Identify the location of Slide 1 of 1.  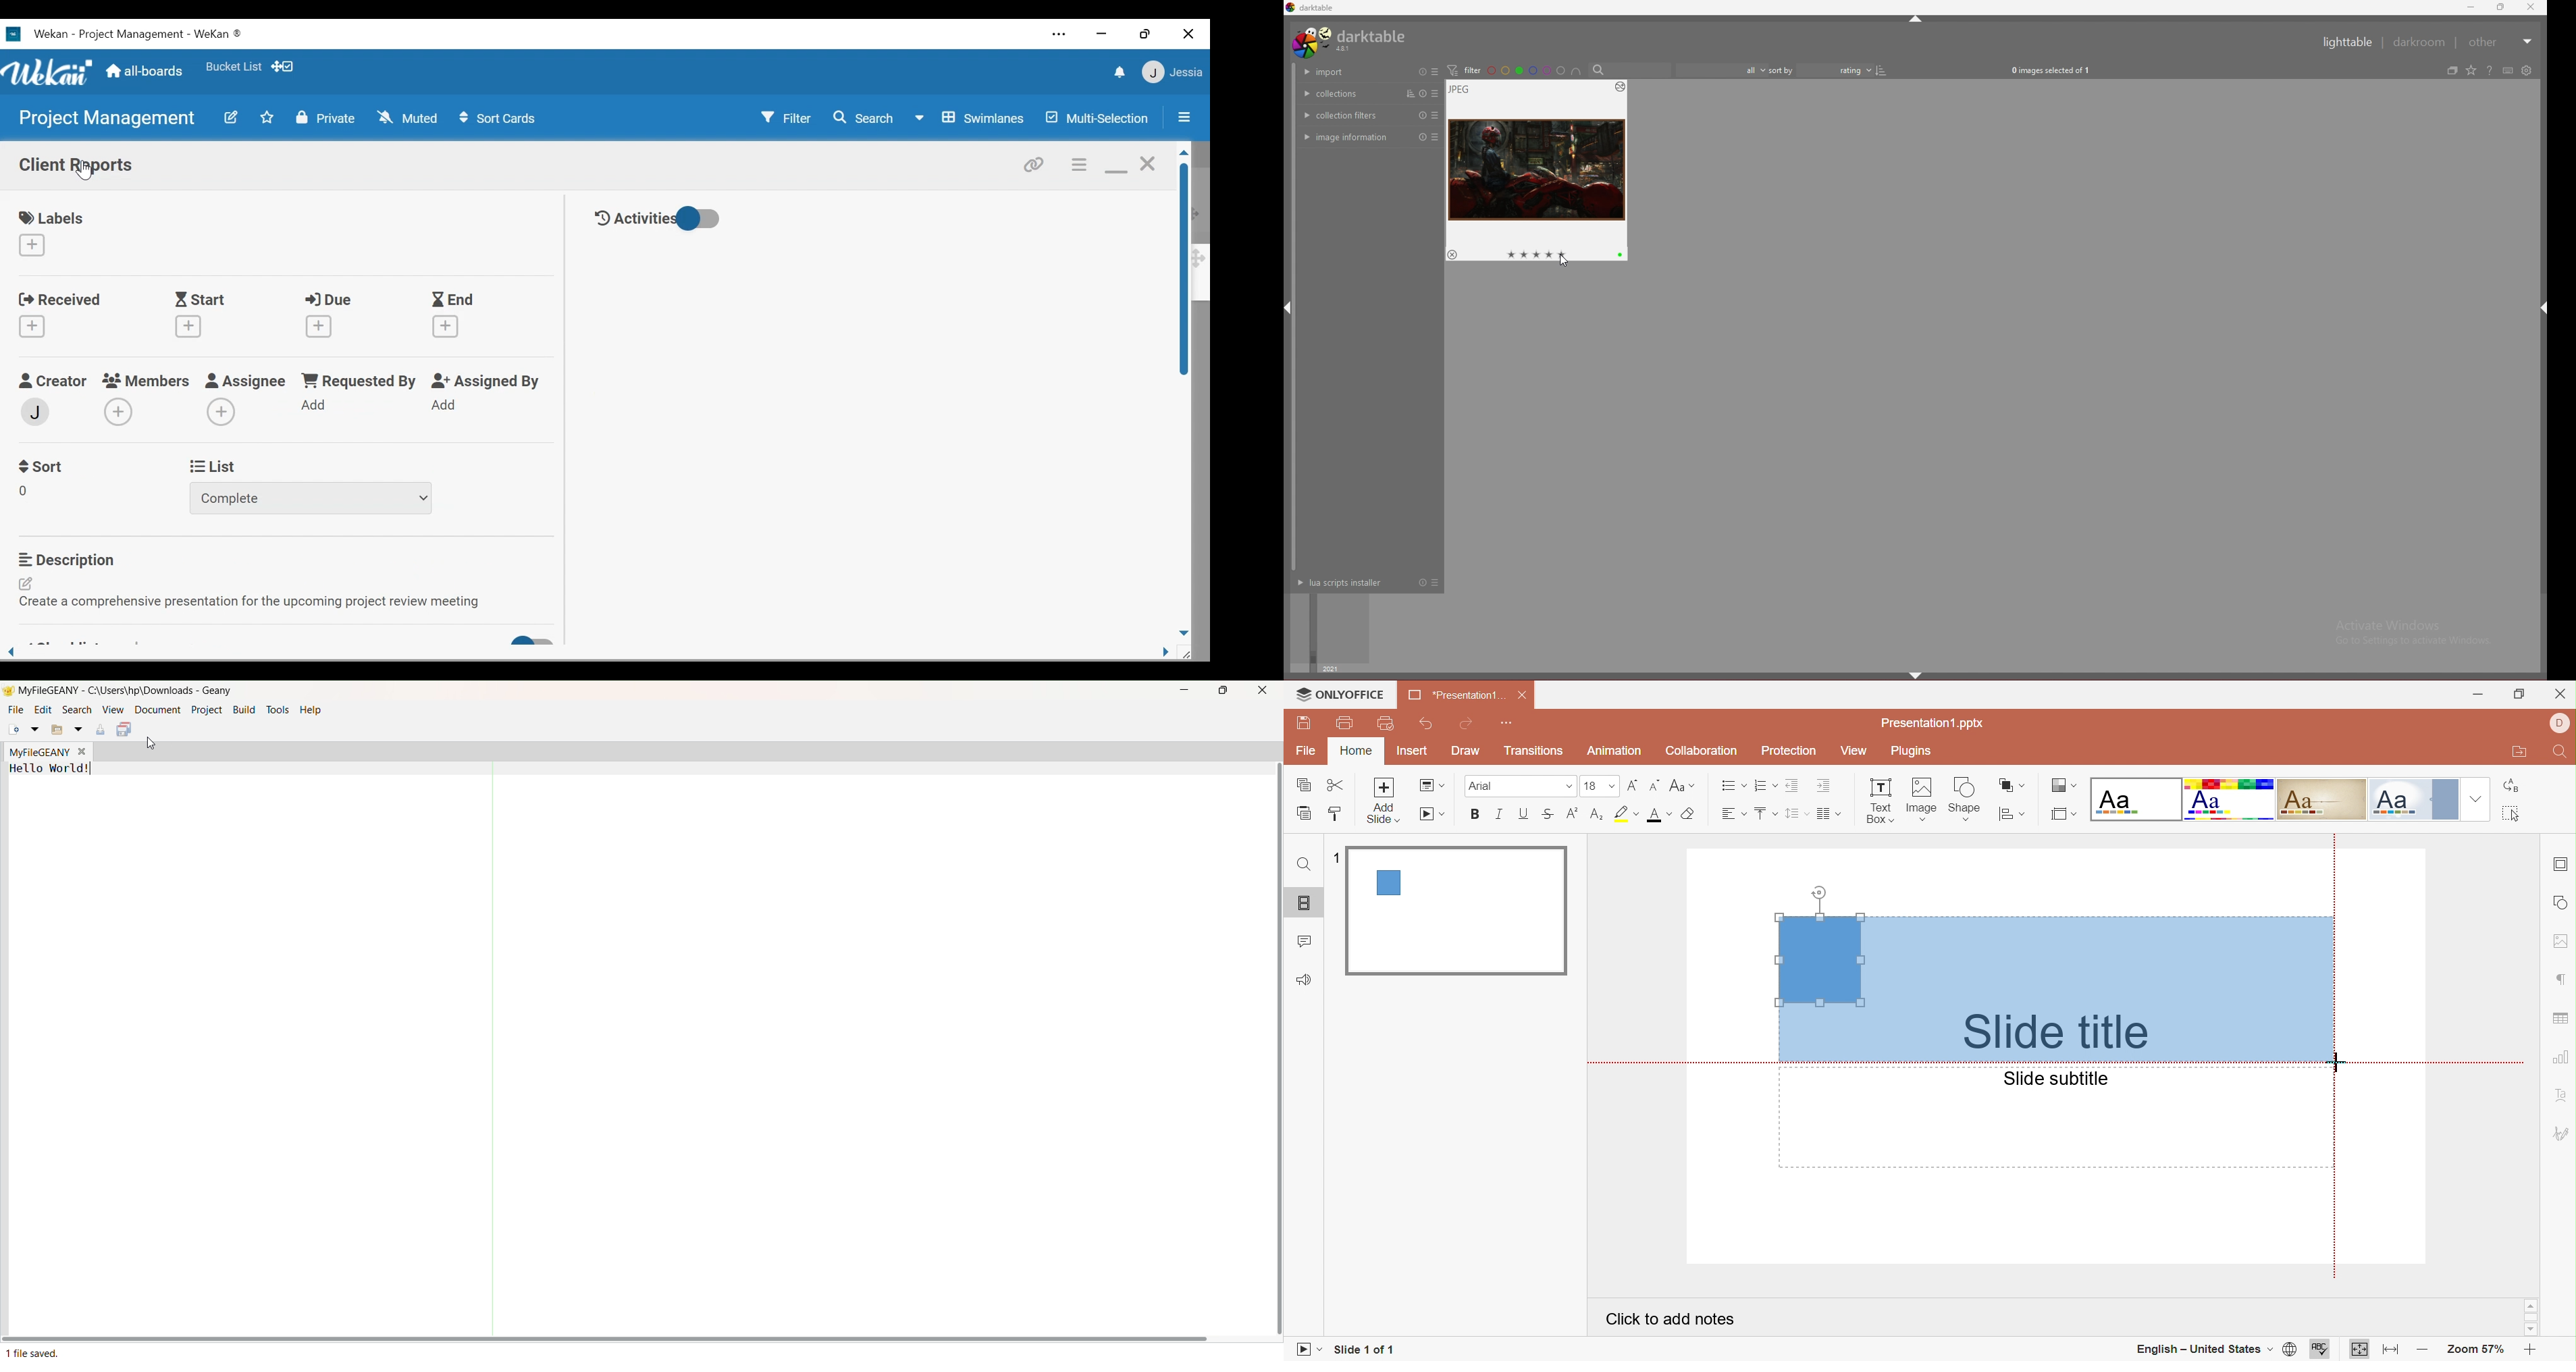
(1364, 1349).